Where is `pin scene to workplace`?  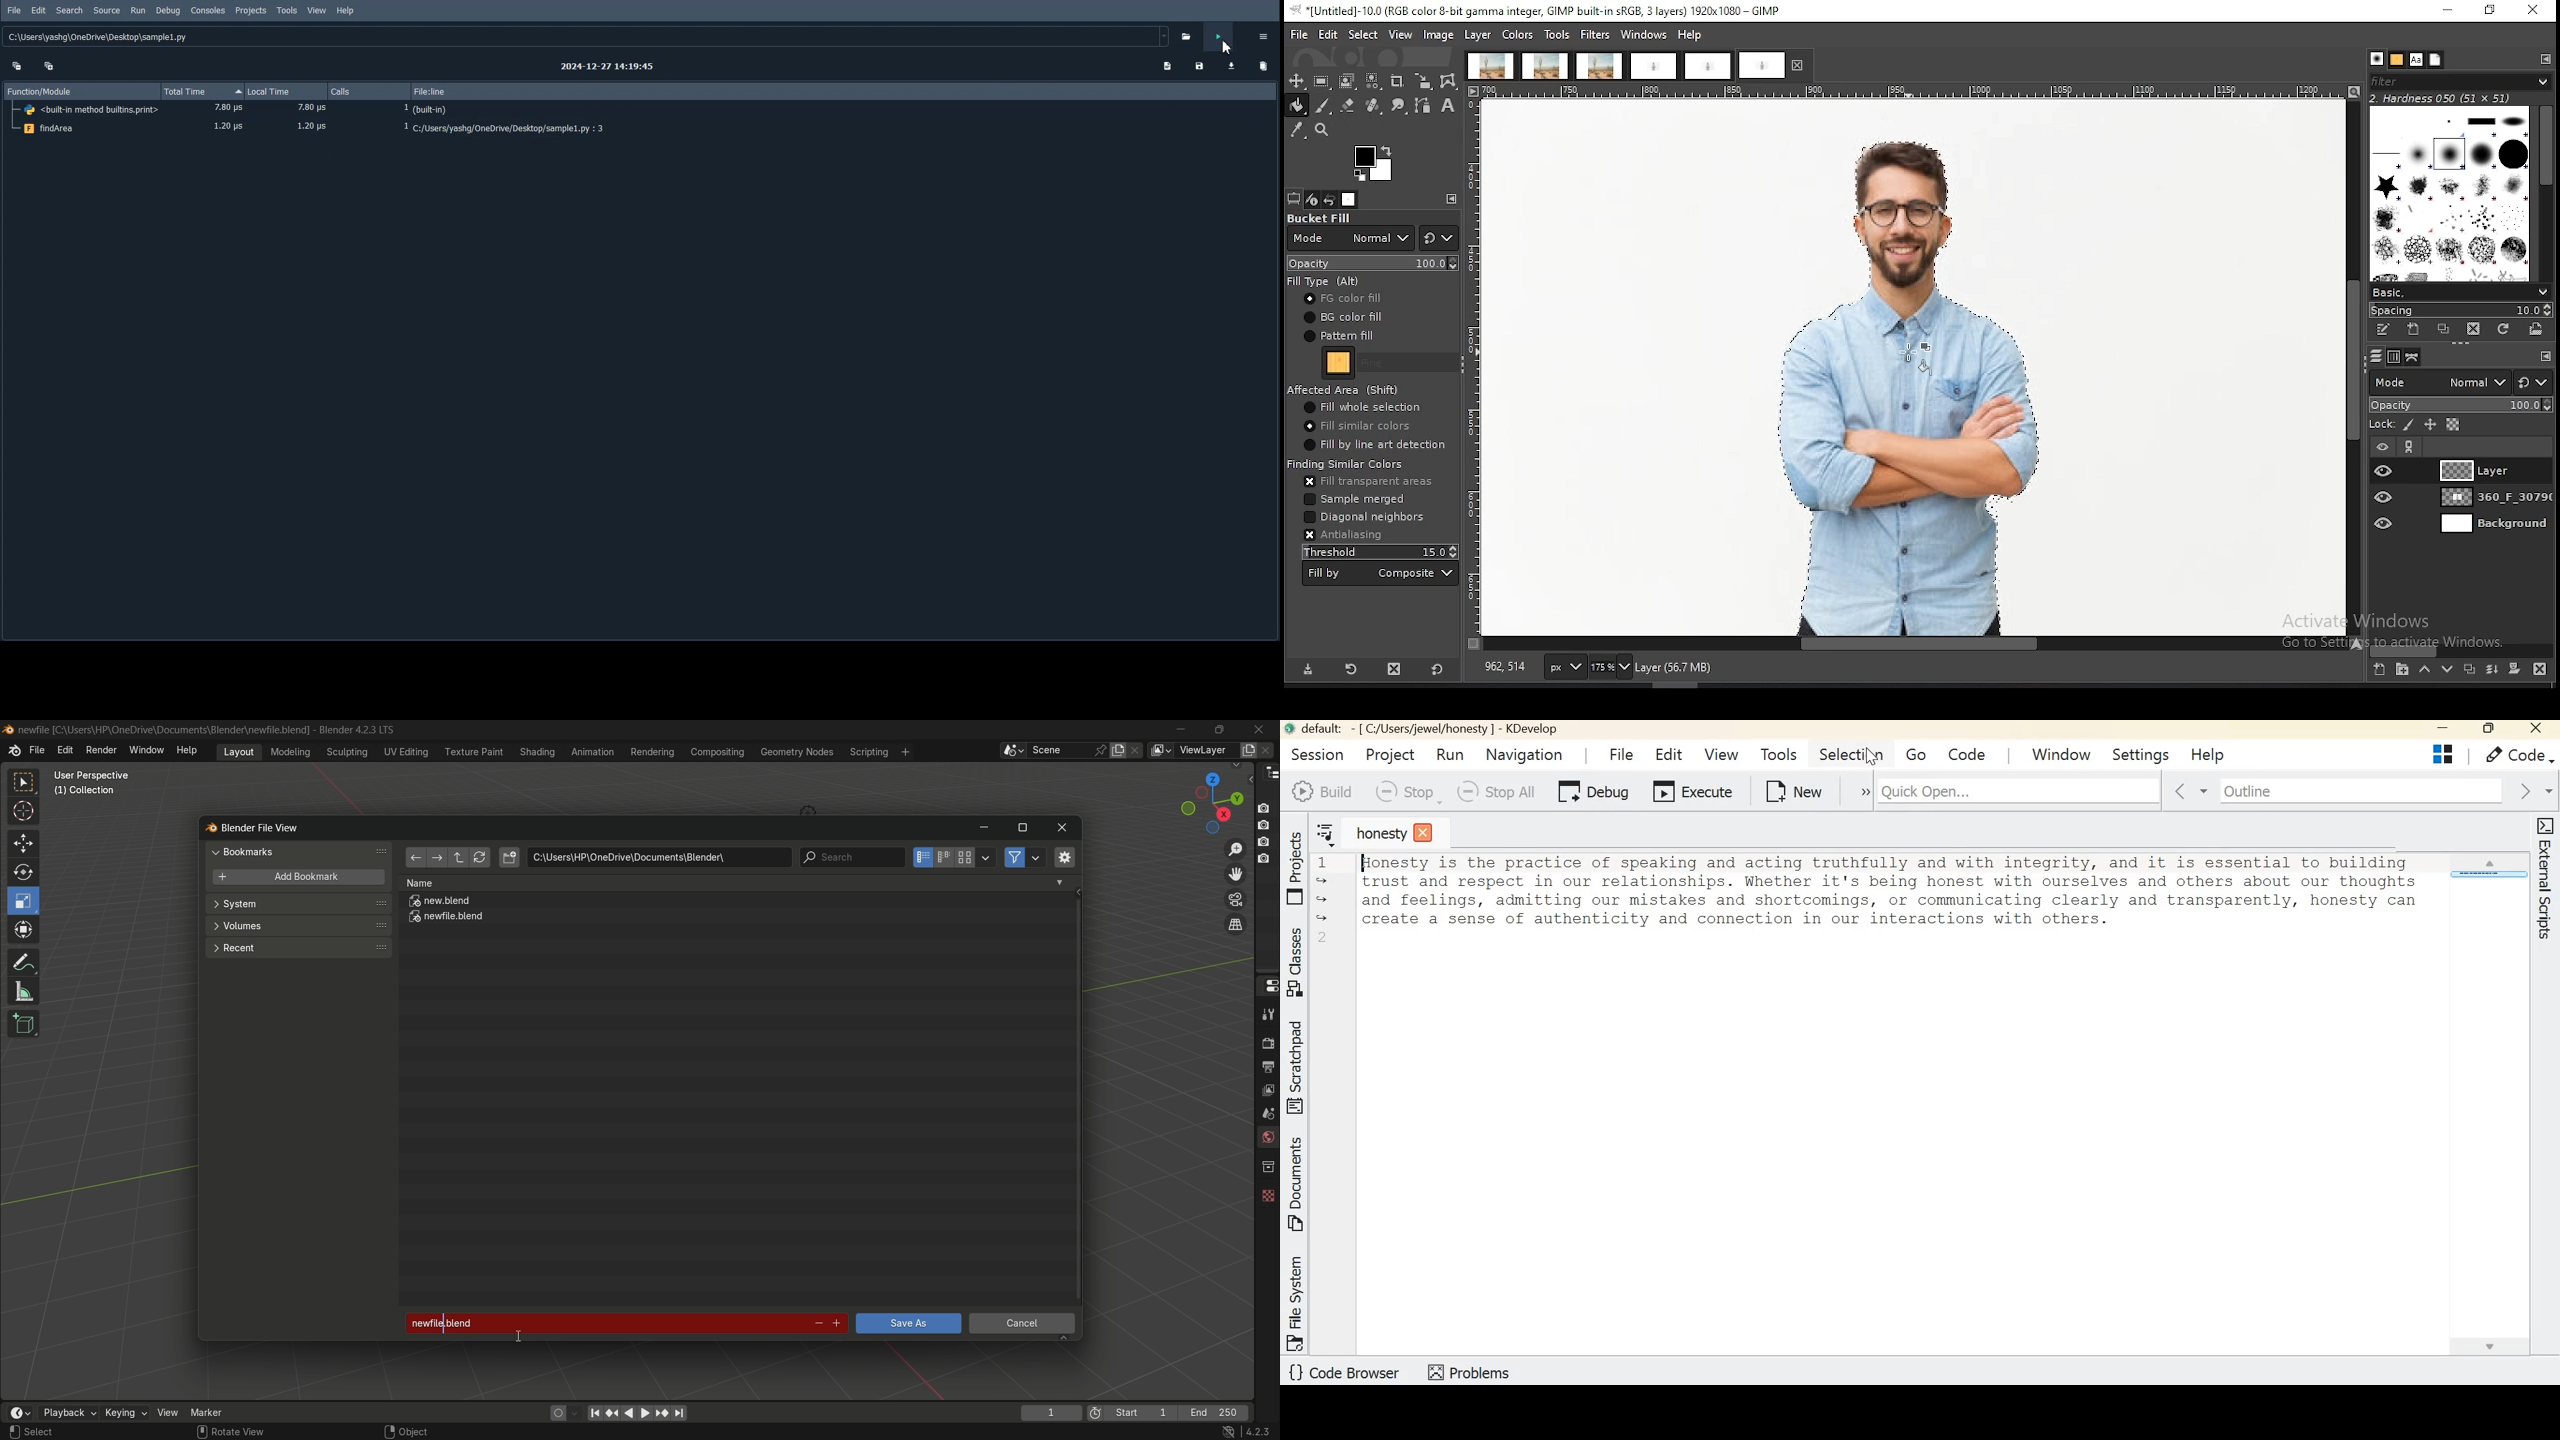
pin scene to workplace is located at coordinates (1102, 750).